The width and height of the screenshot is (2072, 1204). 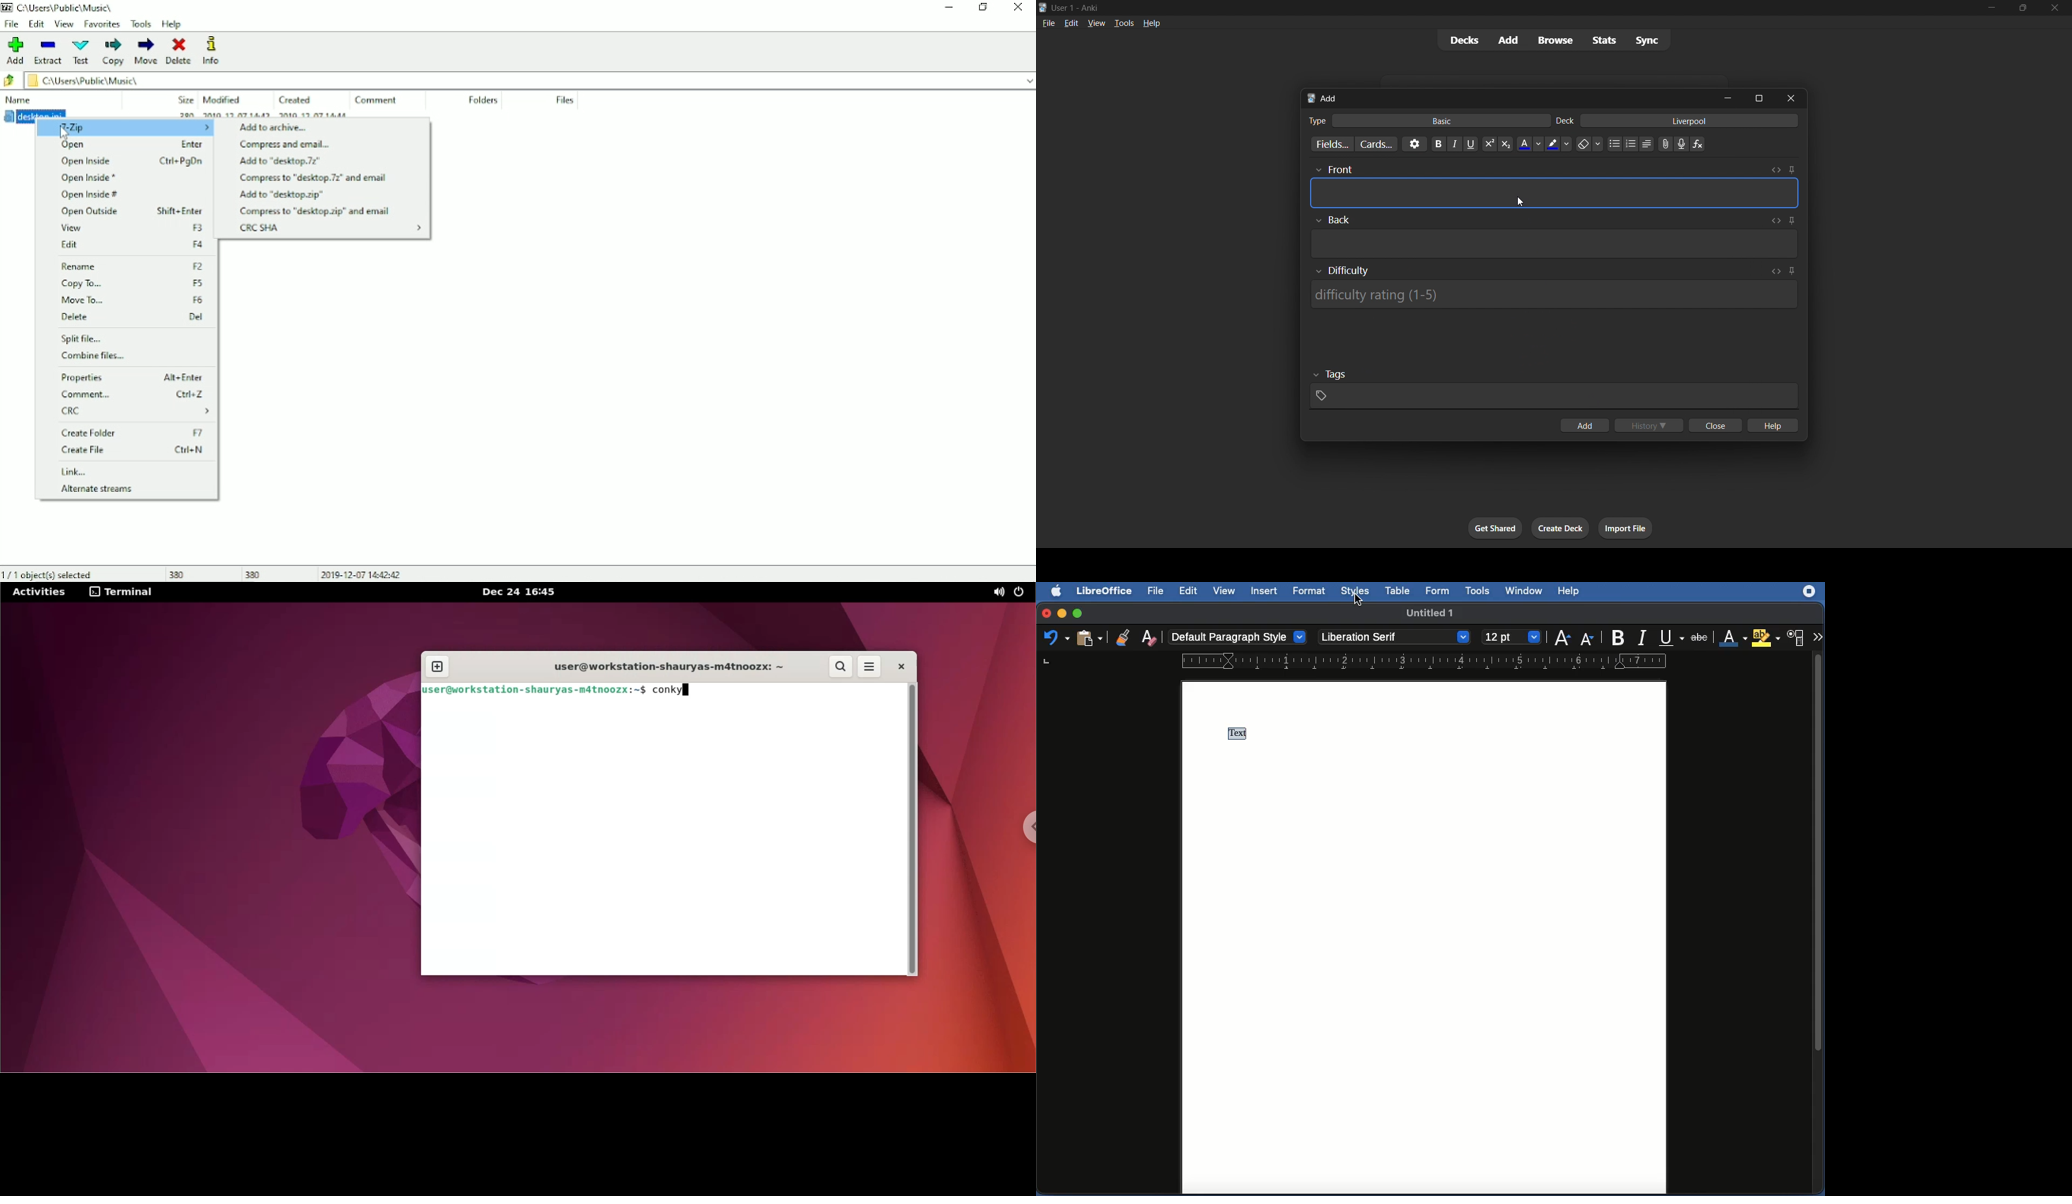 What do you see at coordinates (85, 340) in the screenshot?
I see `Split file` at bounding box center [85, 340].